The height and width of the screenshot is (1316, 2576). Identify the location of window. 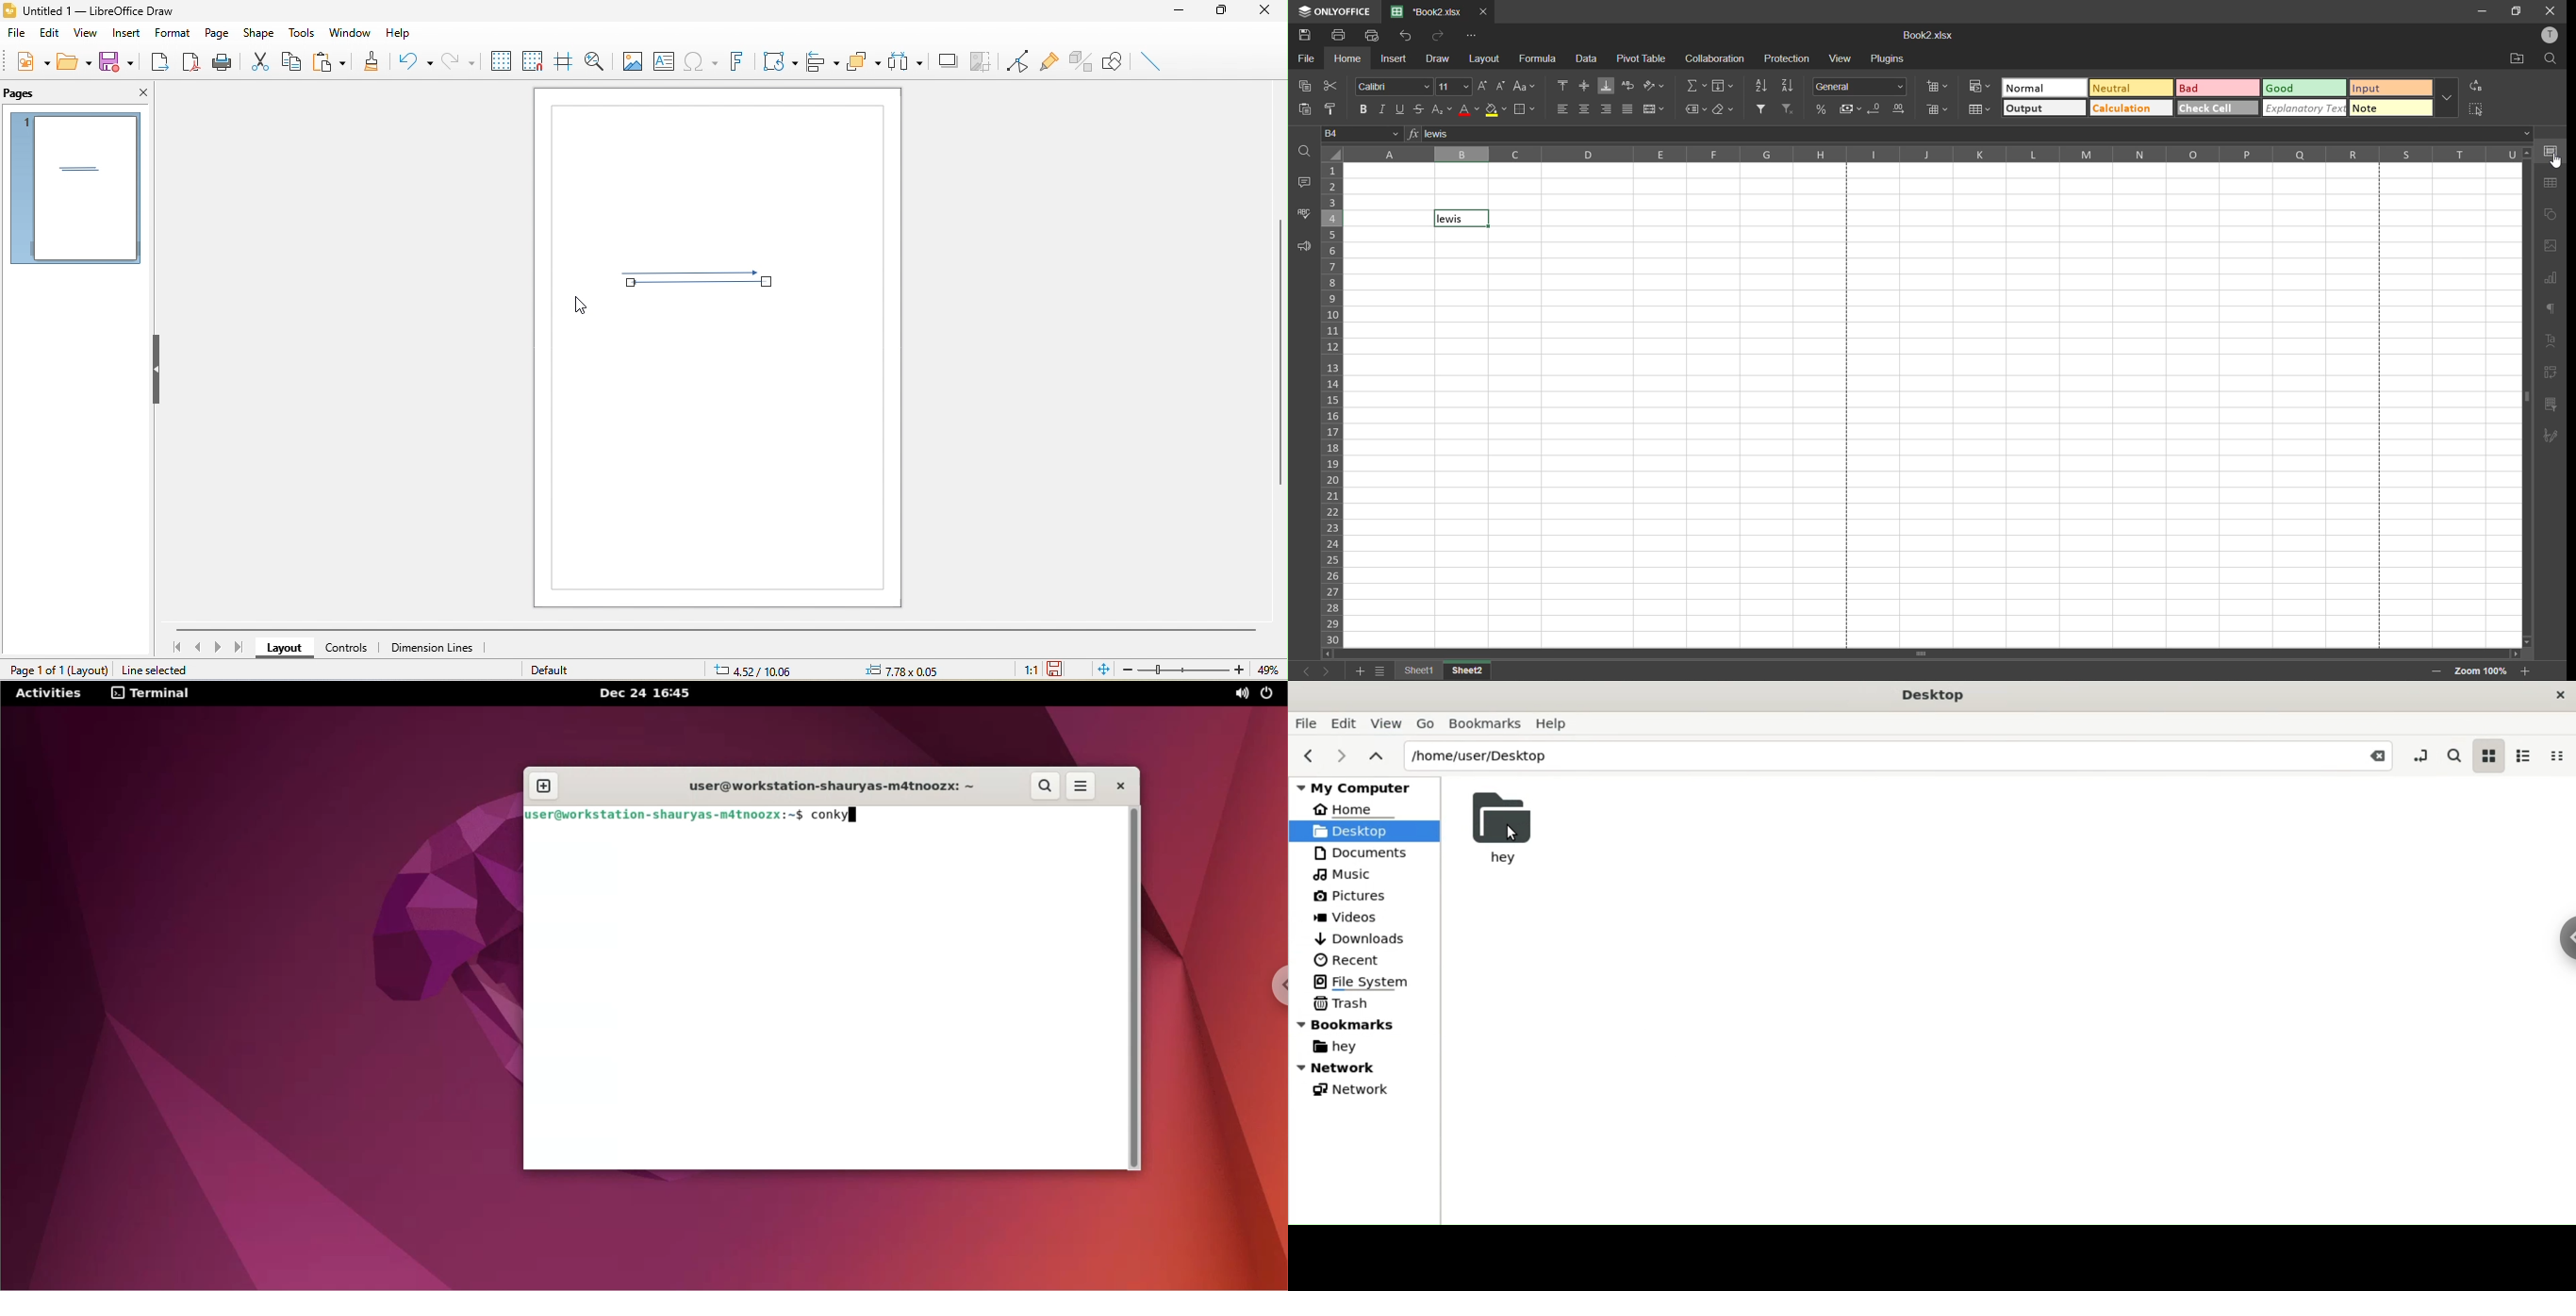
(350, 31).